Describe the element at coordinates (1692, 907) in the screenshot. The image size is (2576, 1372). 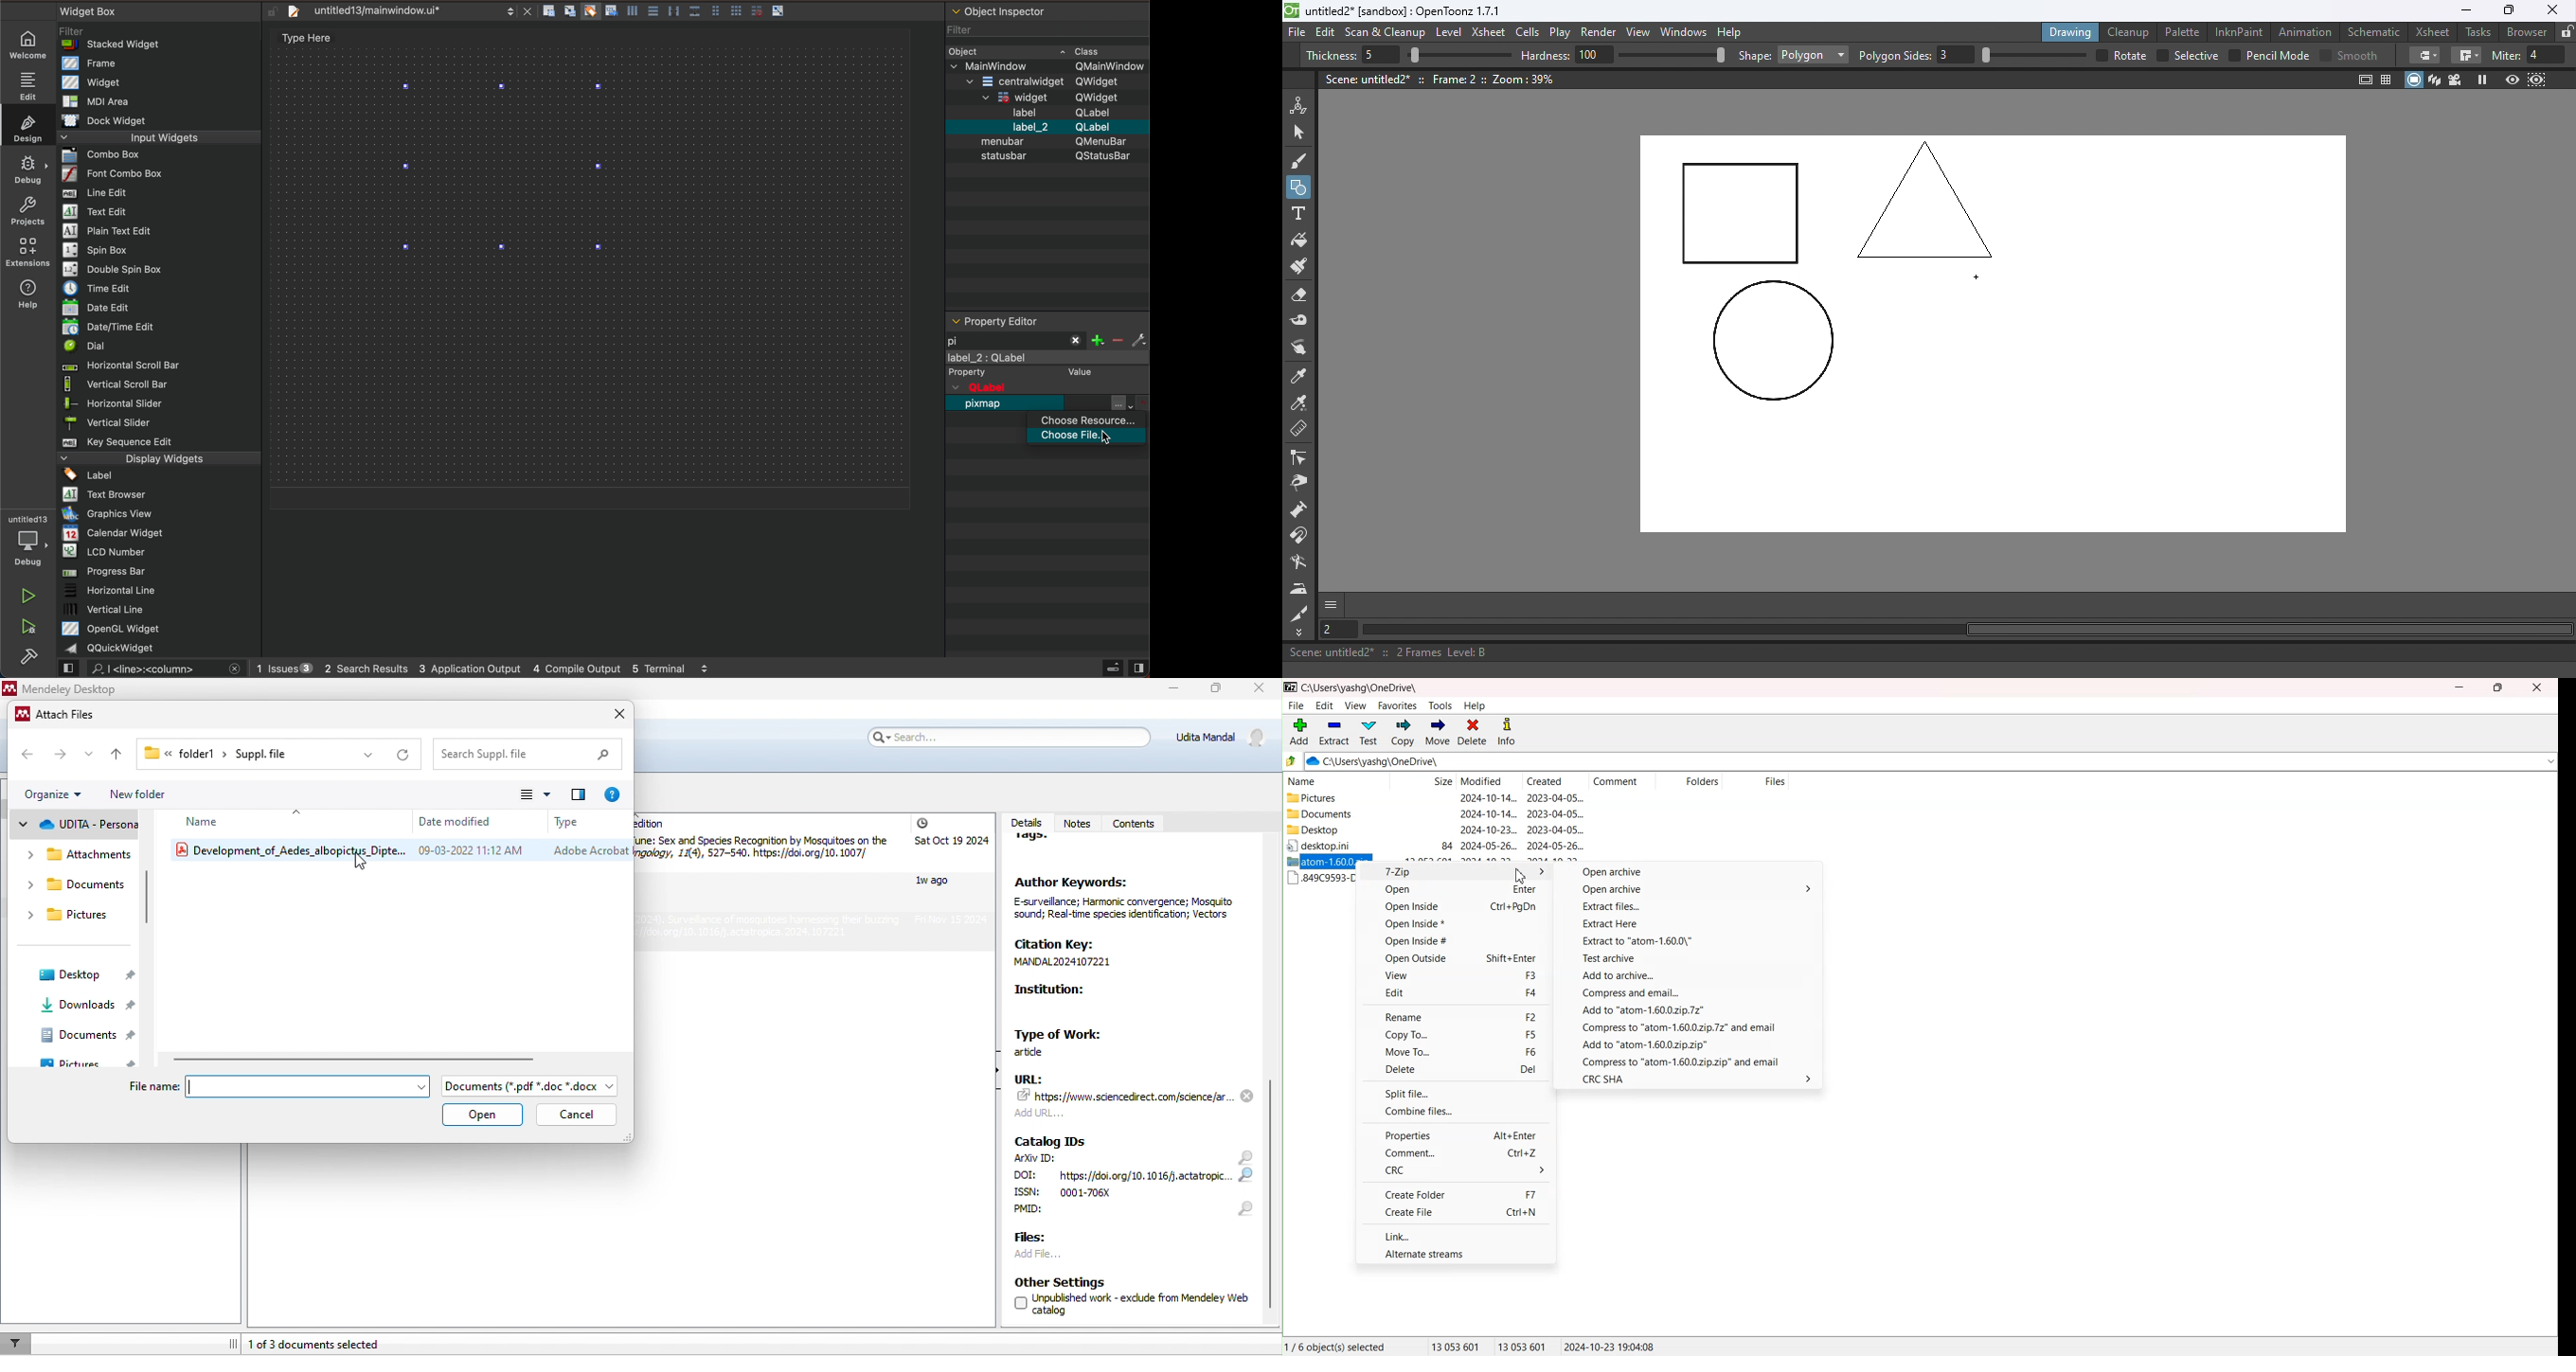
I see `Extract files` at that location.